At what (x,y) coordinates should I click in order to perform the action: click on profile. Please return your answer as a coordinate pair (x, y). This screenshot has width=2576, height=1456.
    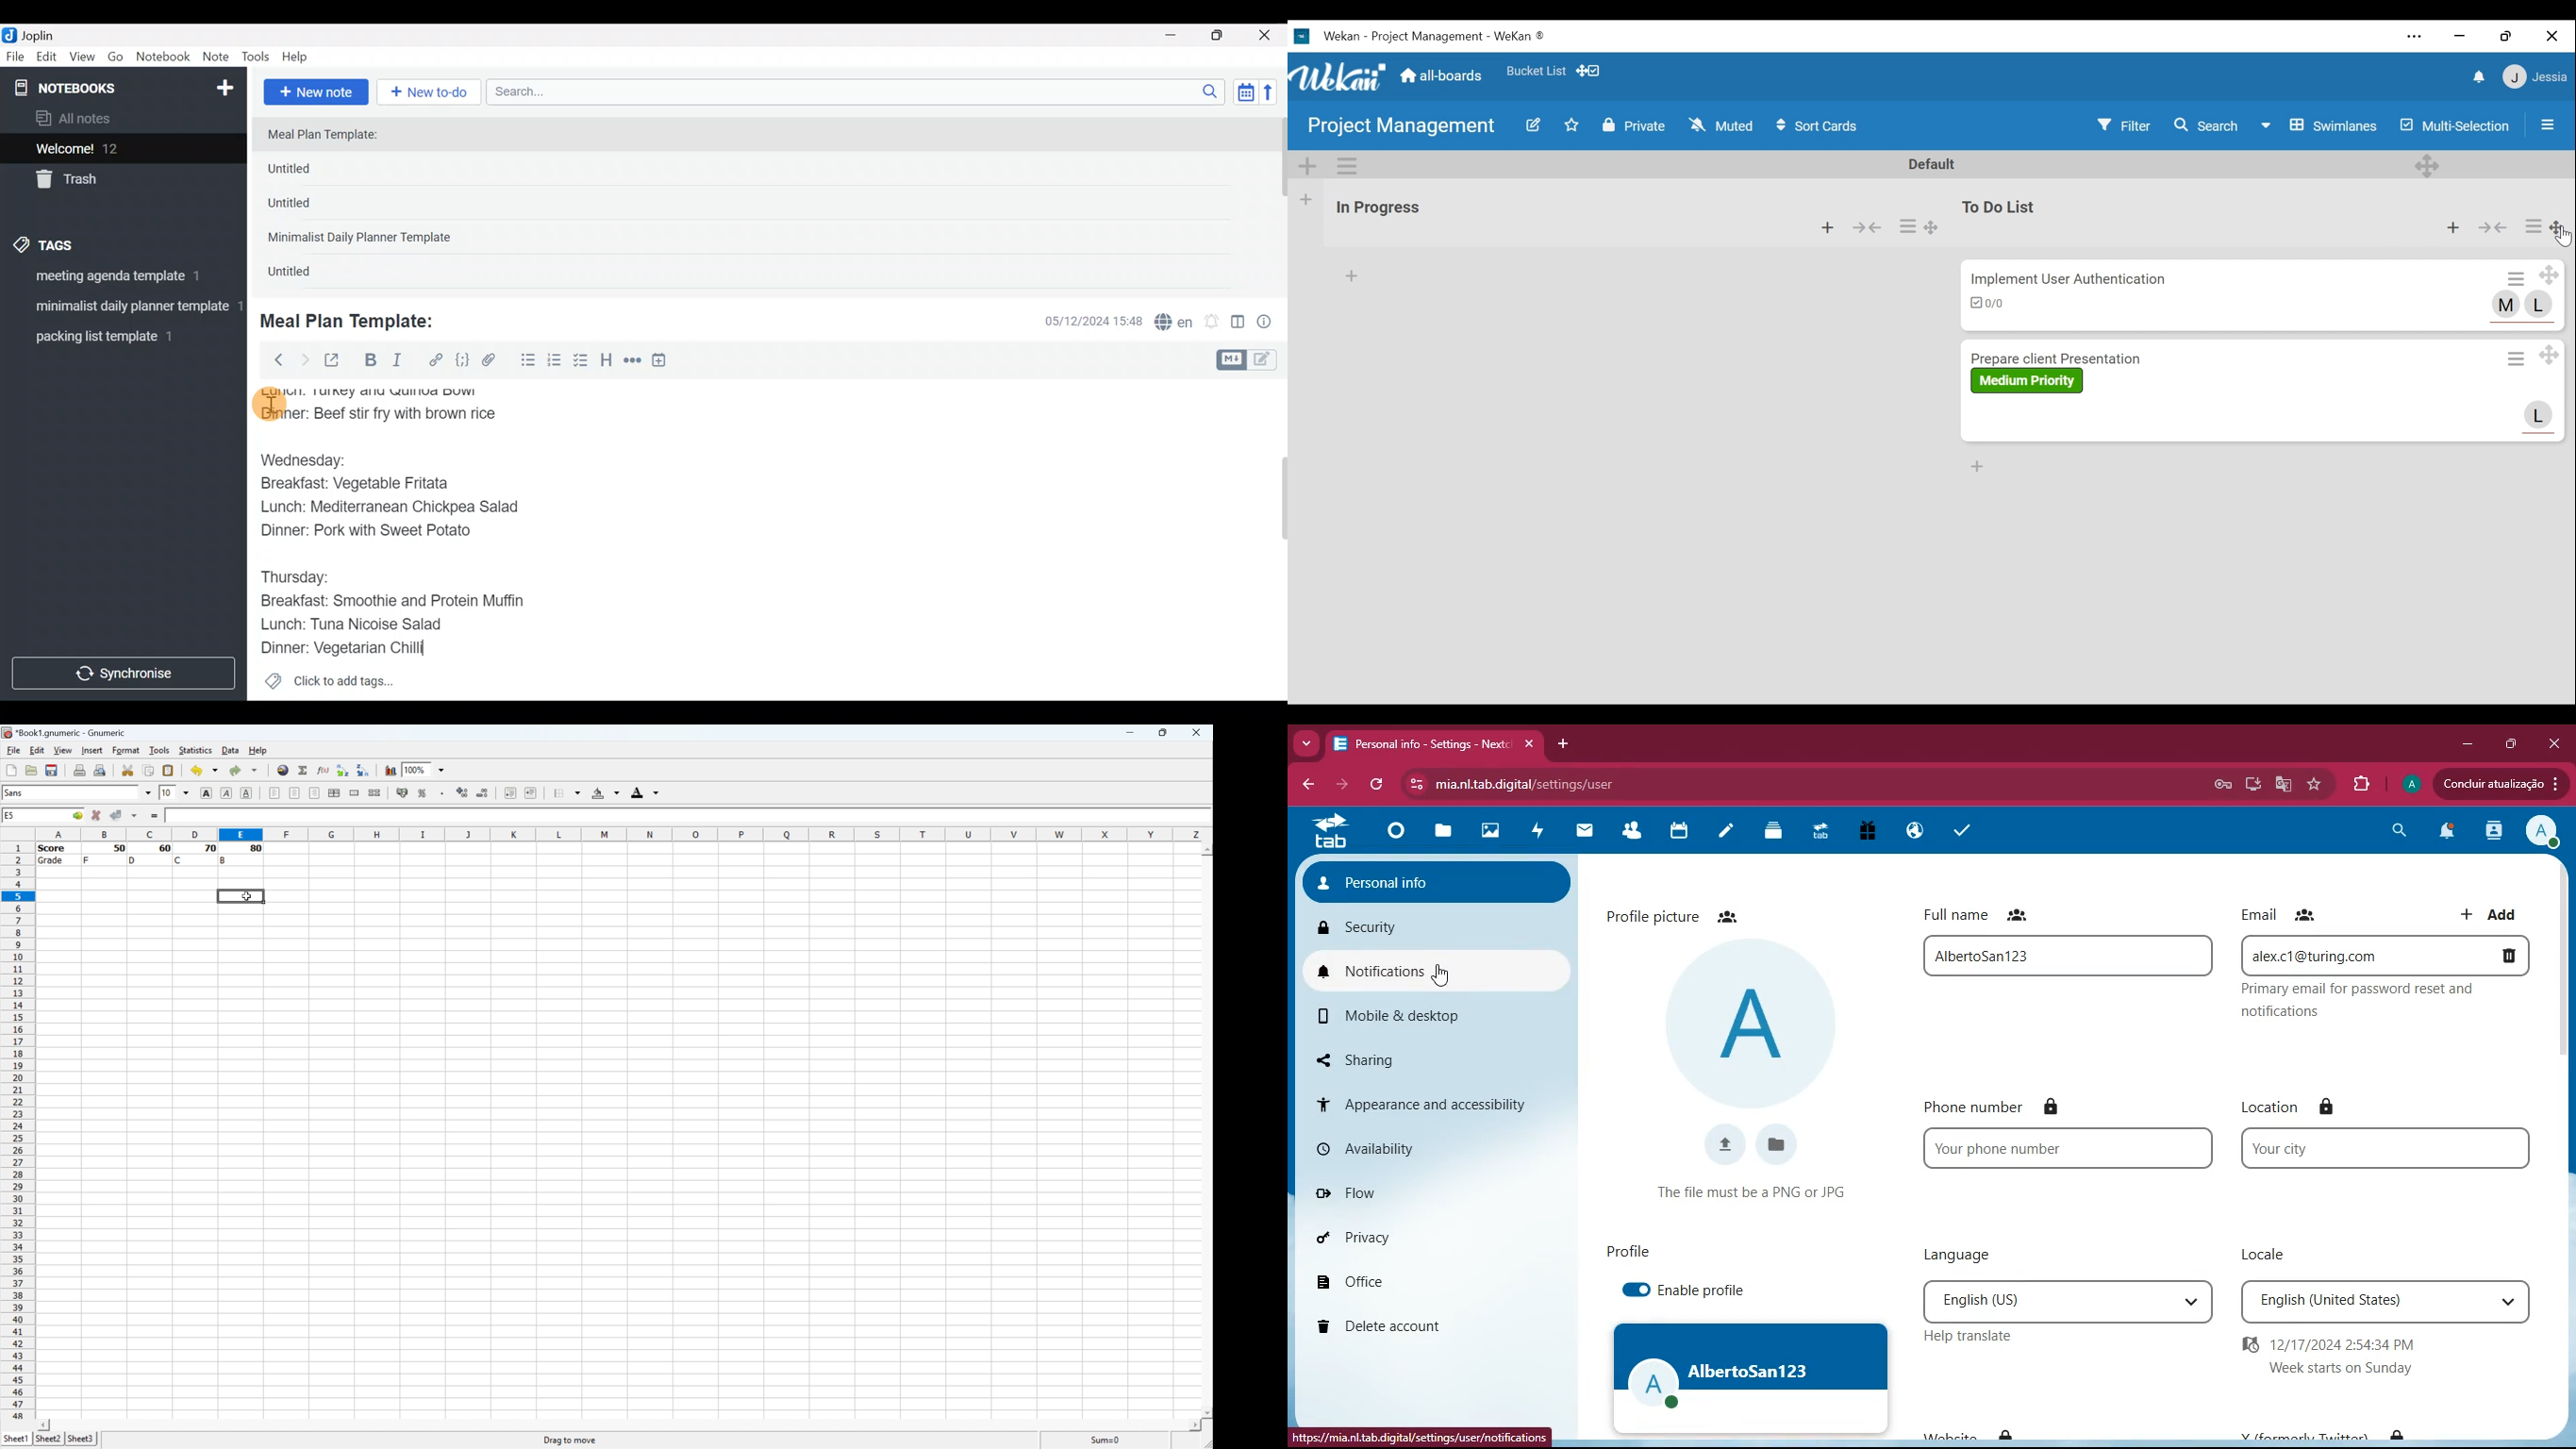
    Looking at the image, I should click on (1752, 1022).